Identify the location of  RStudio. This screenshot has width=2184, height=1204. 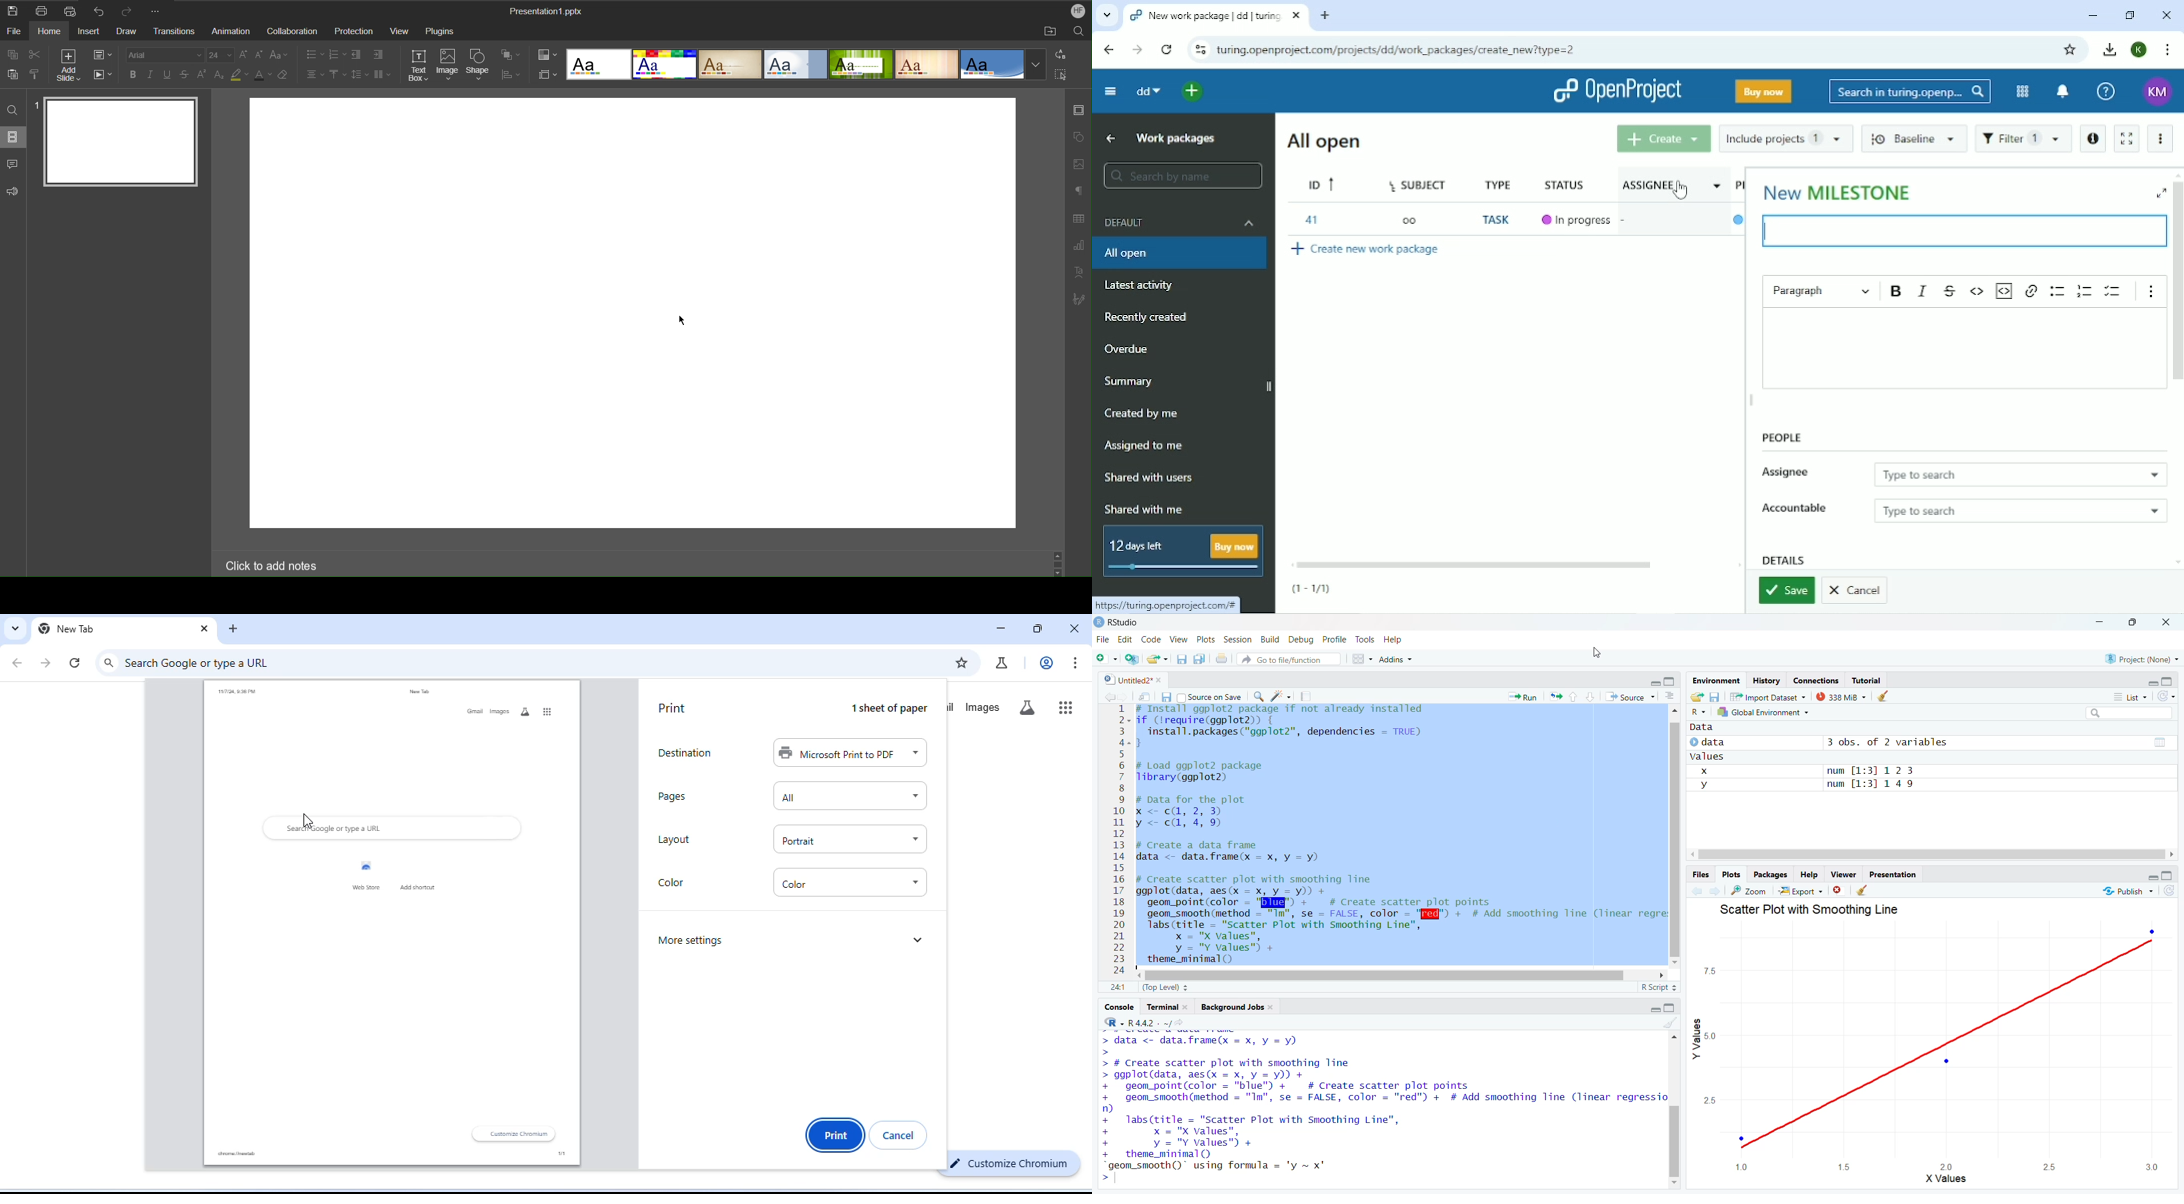
(1119, 621).